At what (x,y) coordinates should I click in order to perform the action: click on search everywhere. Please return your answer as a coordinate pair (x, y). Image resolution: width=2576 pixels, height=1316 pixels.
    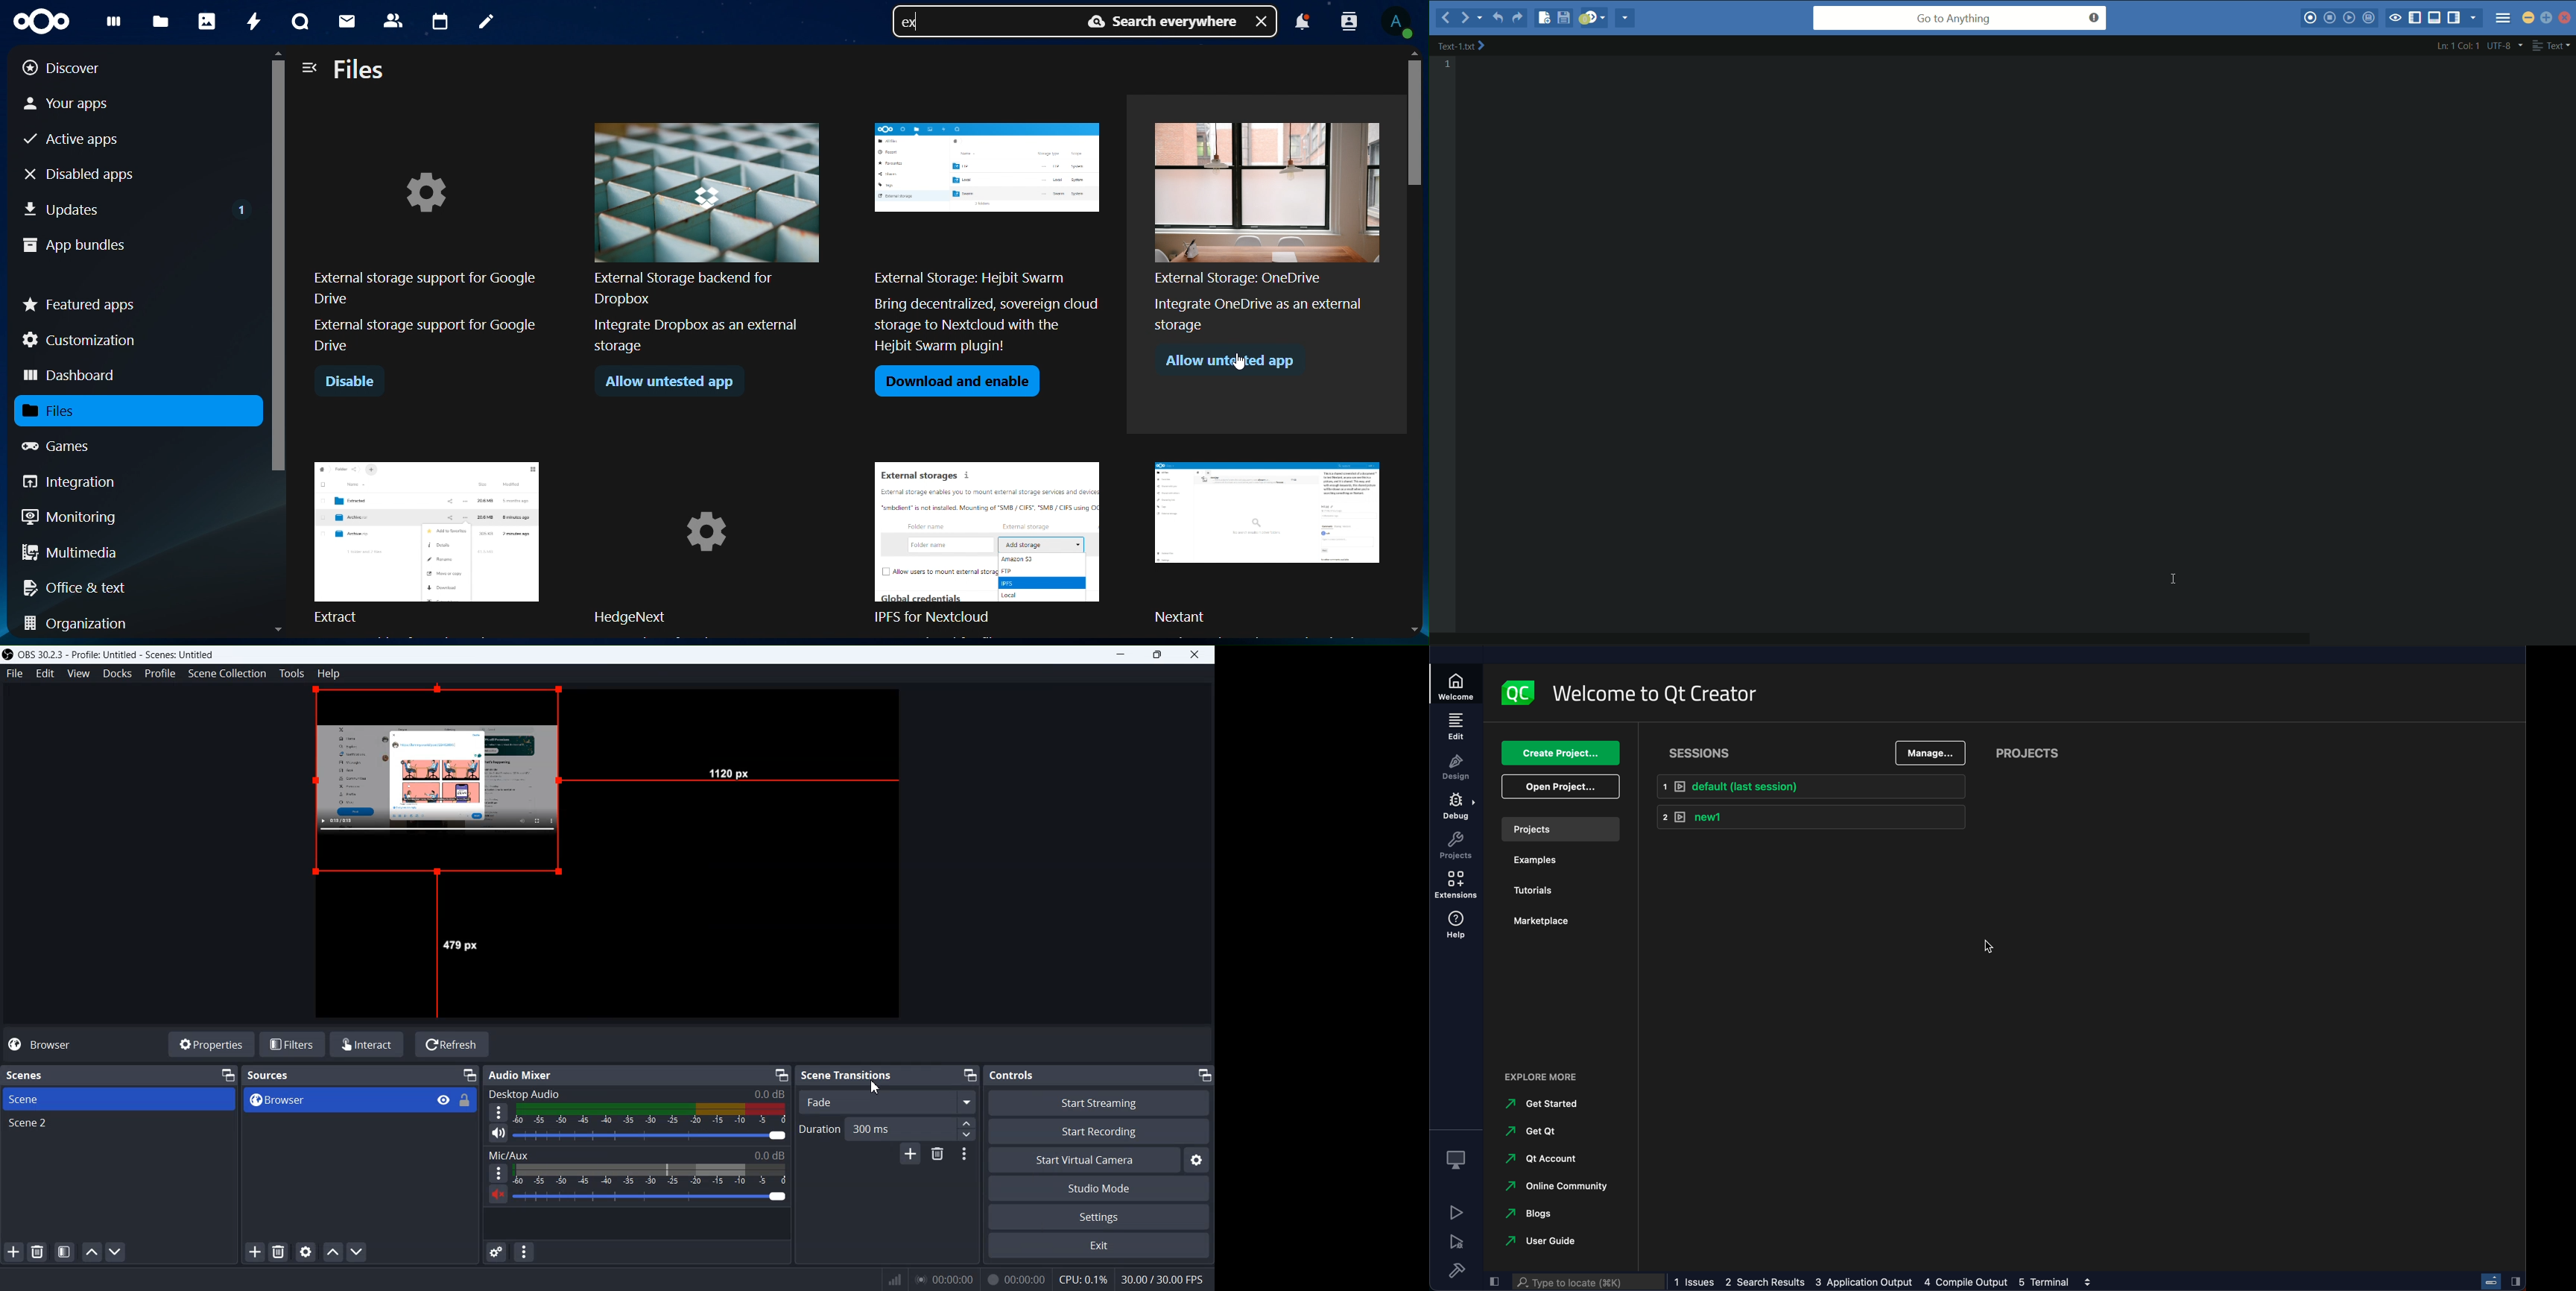
    Looking at the image, I should click on (1158, 22).